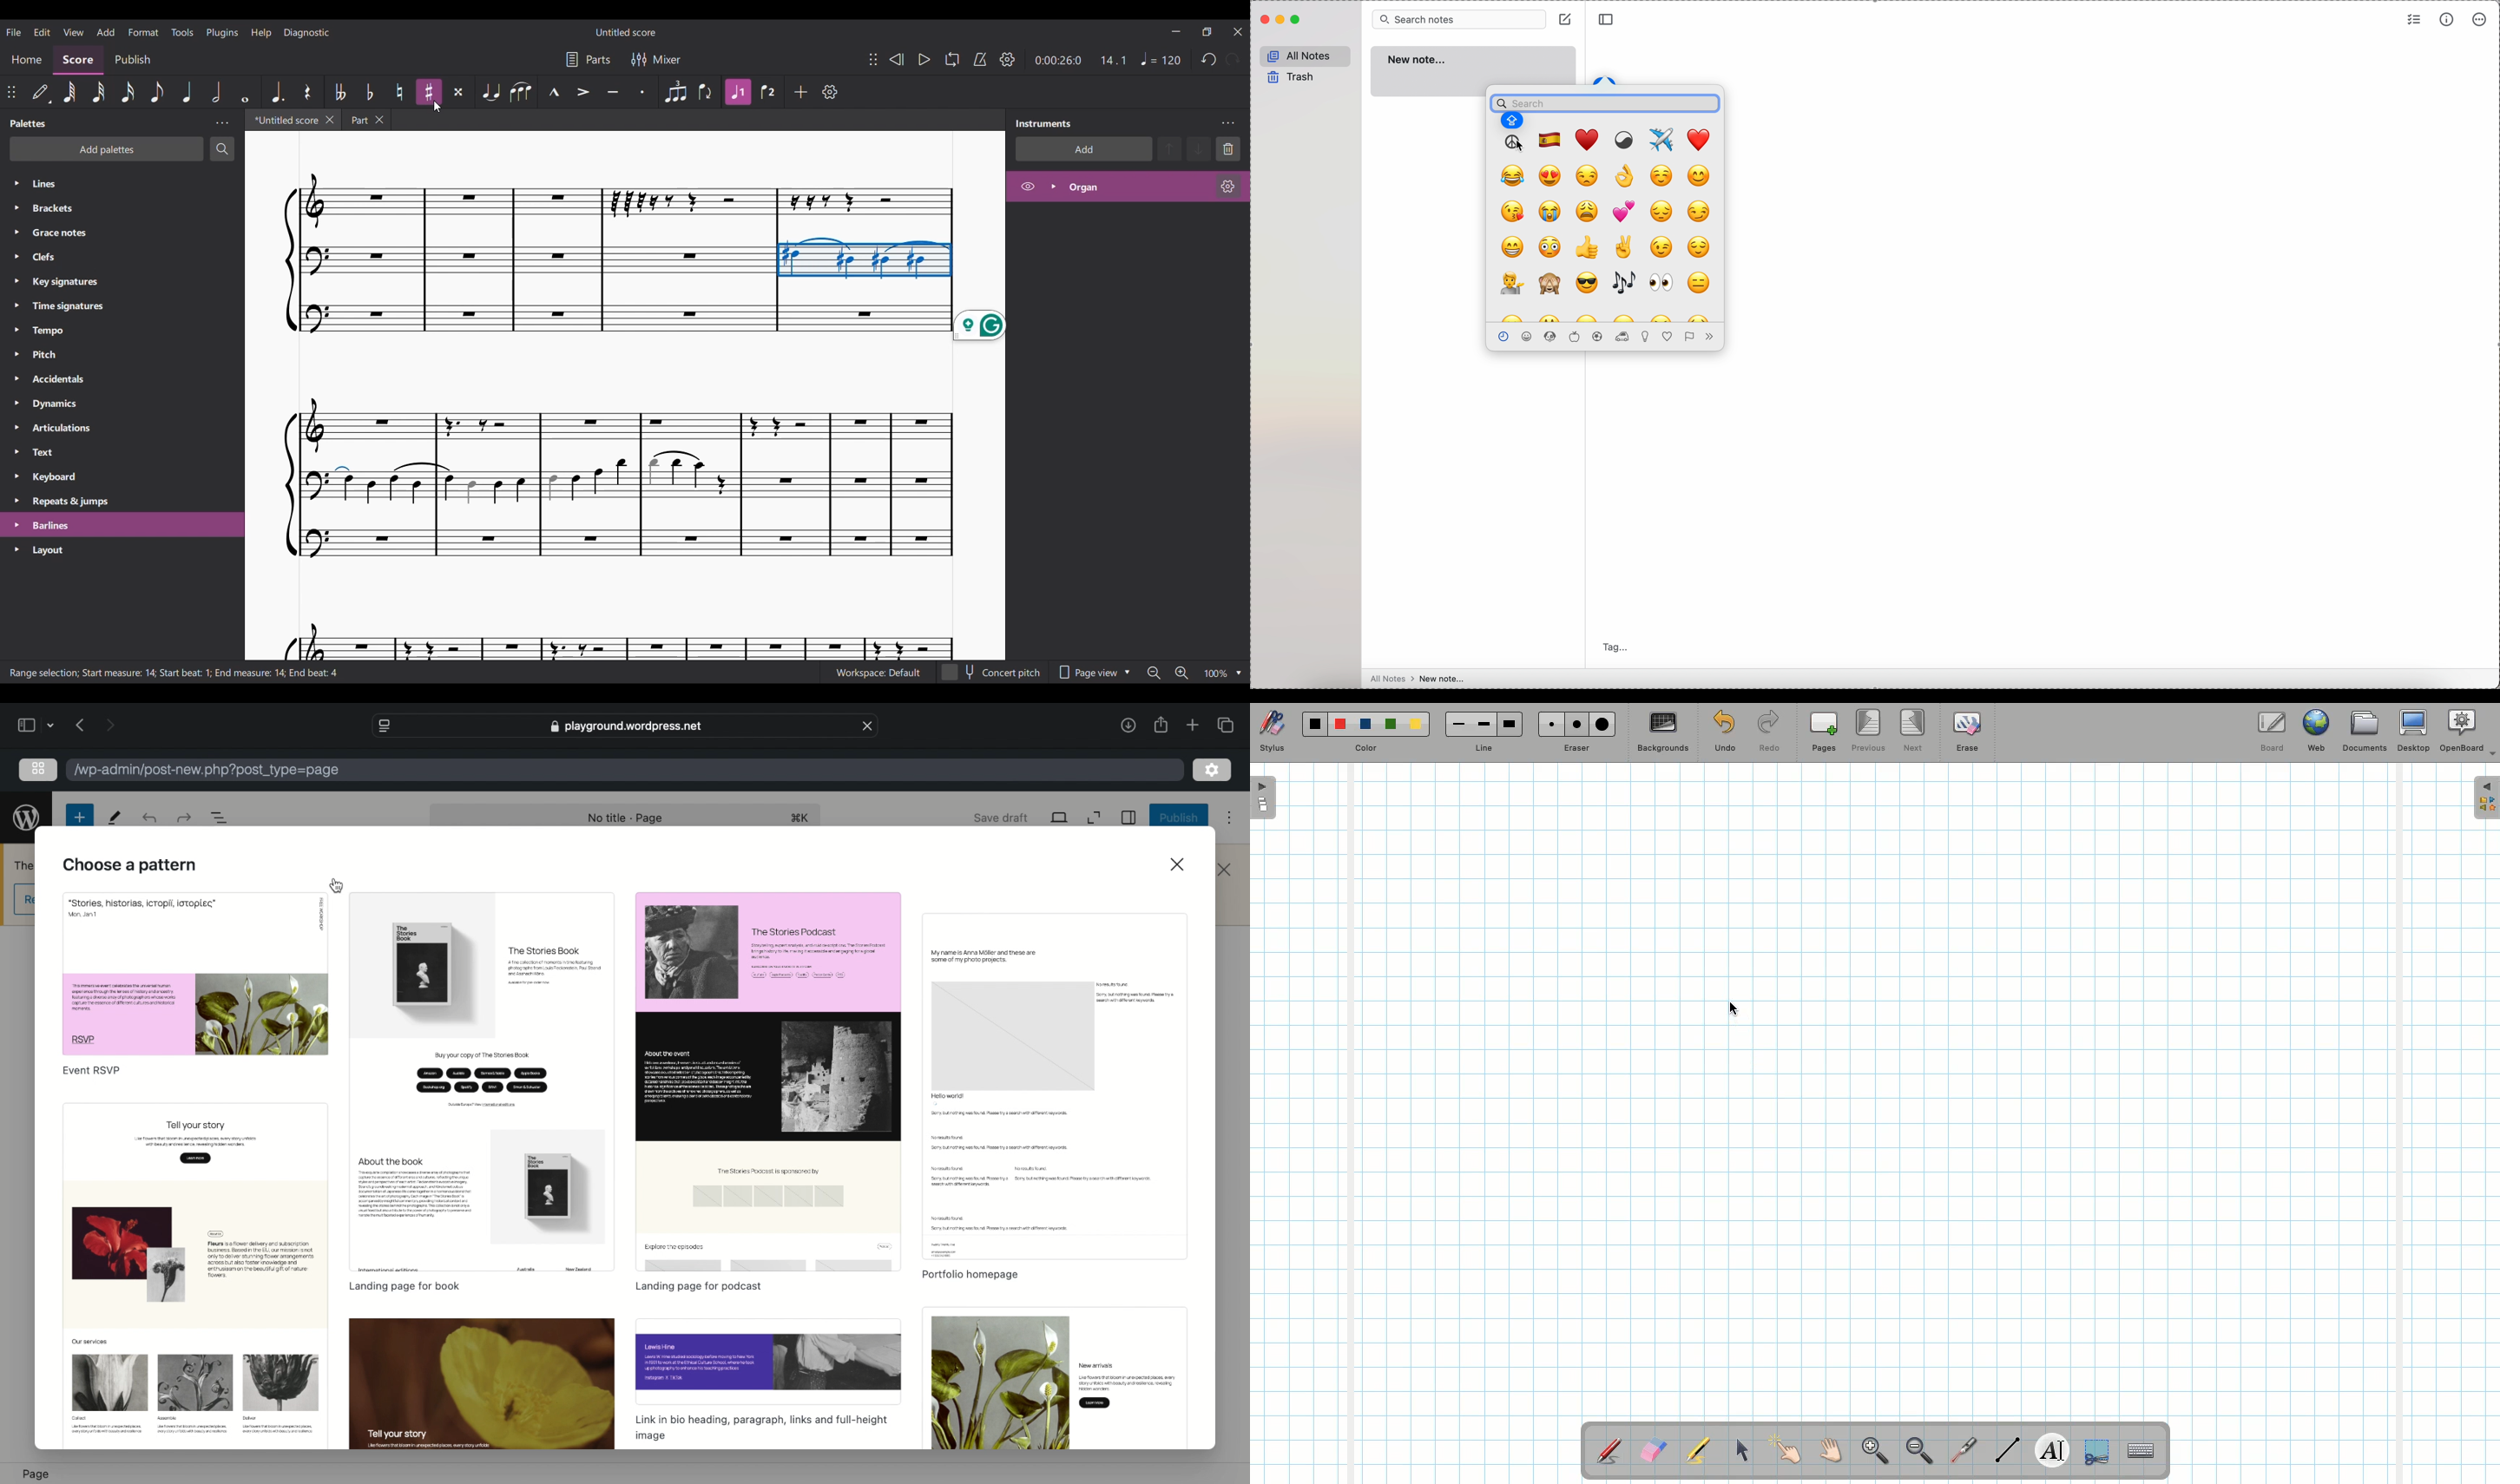 The image size is (2520, 1484). What do you see at coordinates (1263, 20) in the screenshot?
I see `close Simplenote` at bounding box center [1263, 20].